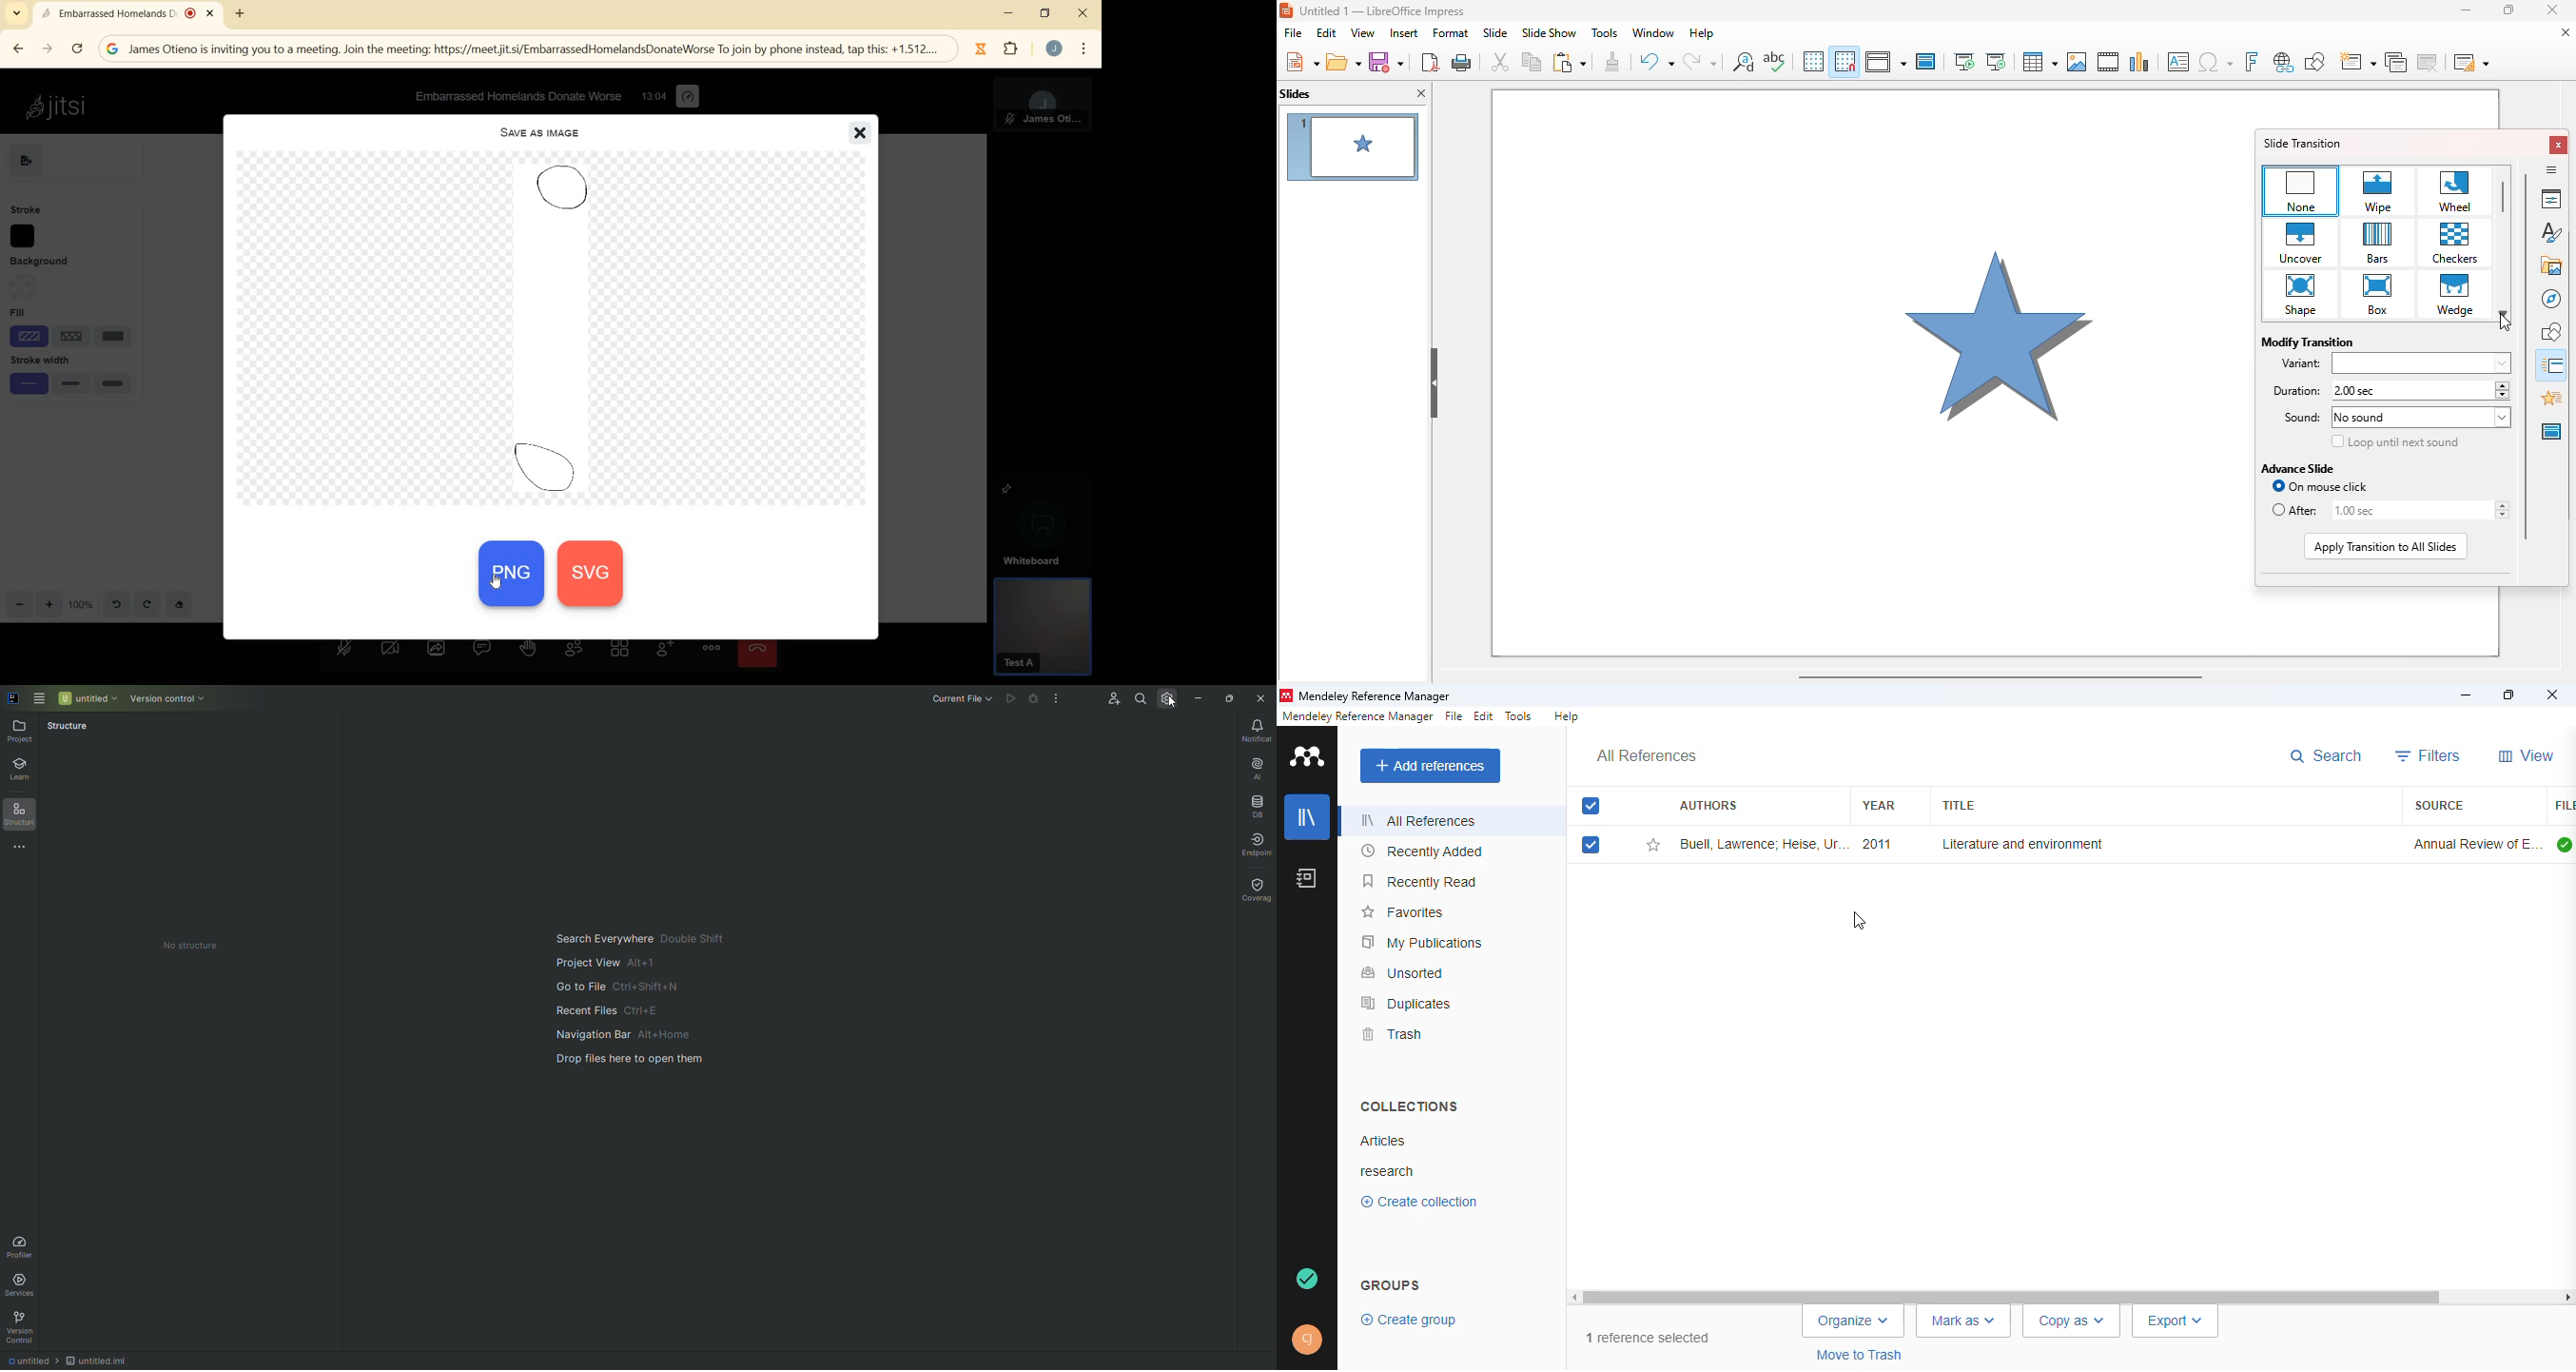  Describe the element at coordinates (1879, 805) in the screenshot. I see `year` at that location.